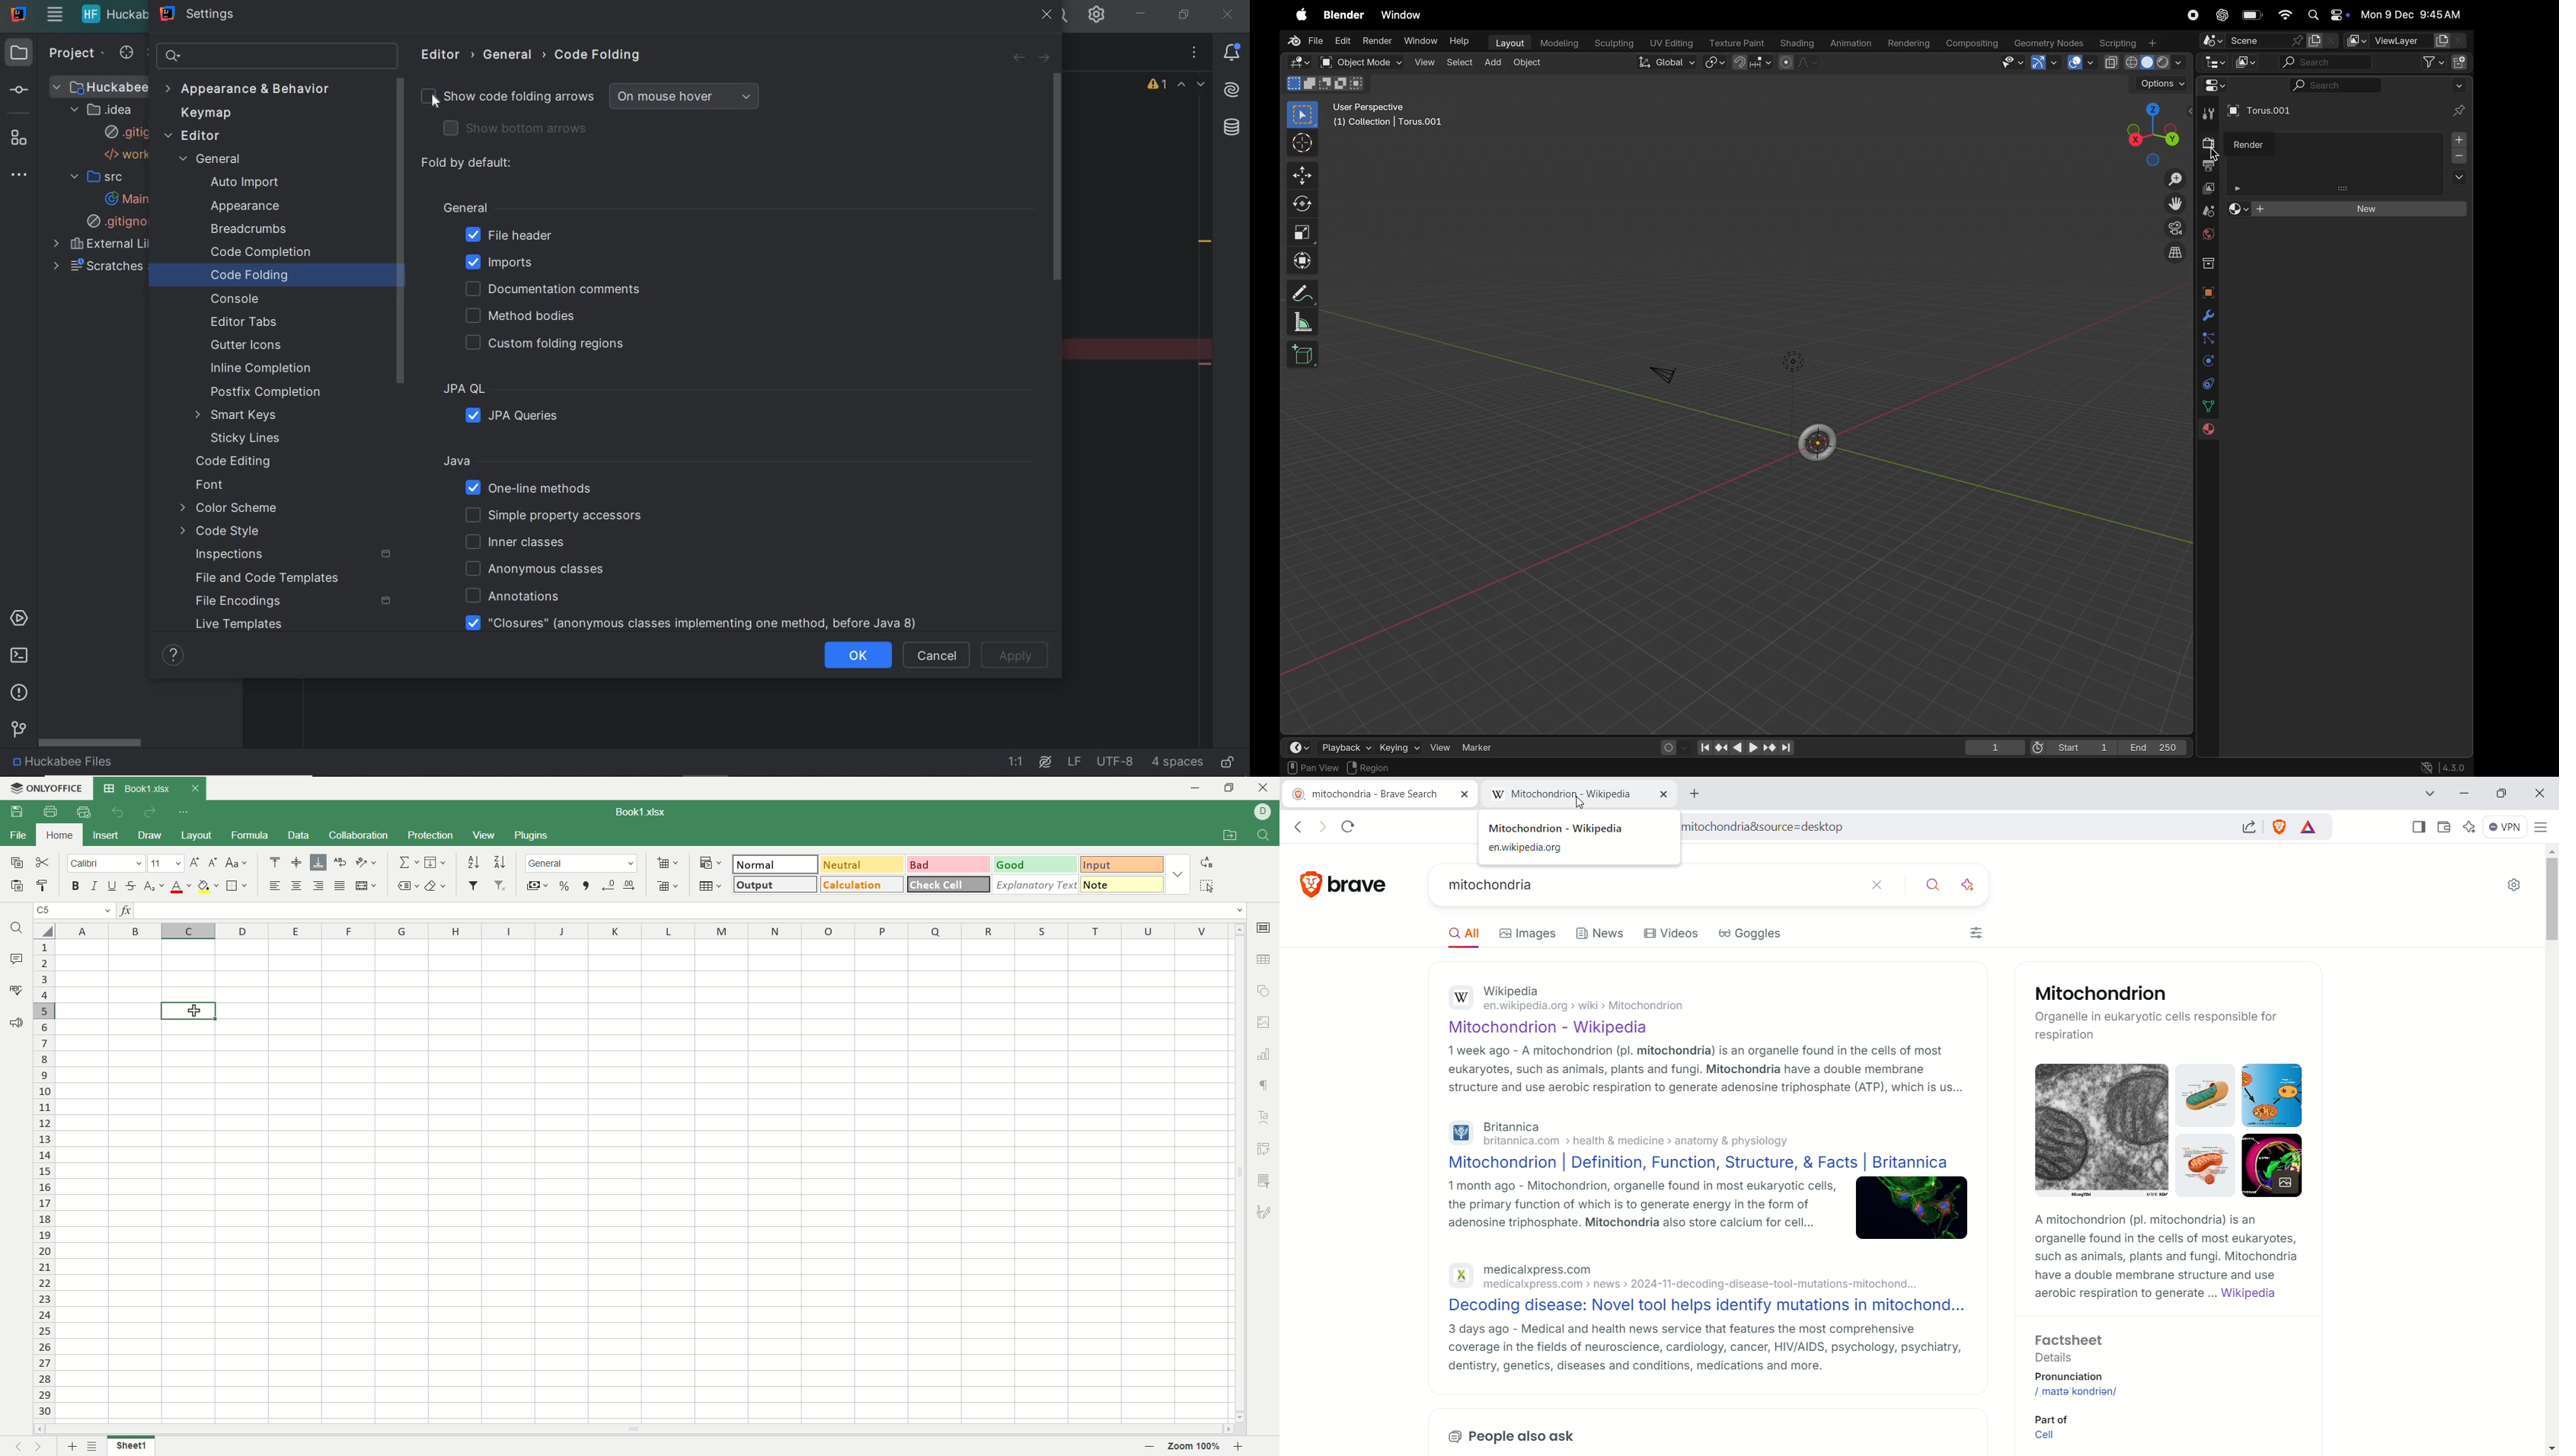 Image resolution: width=2576 pixels, height=1456 pixels. What do you see at coordinates (1697, 793) in the screenshot?
I see `add new tab` at bounding box center [1697, 793].